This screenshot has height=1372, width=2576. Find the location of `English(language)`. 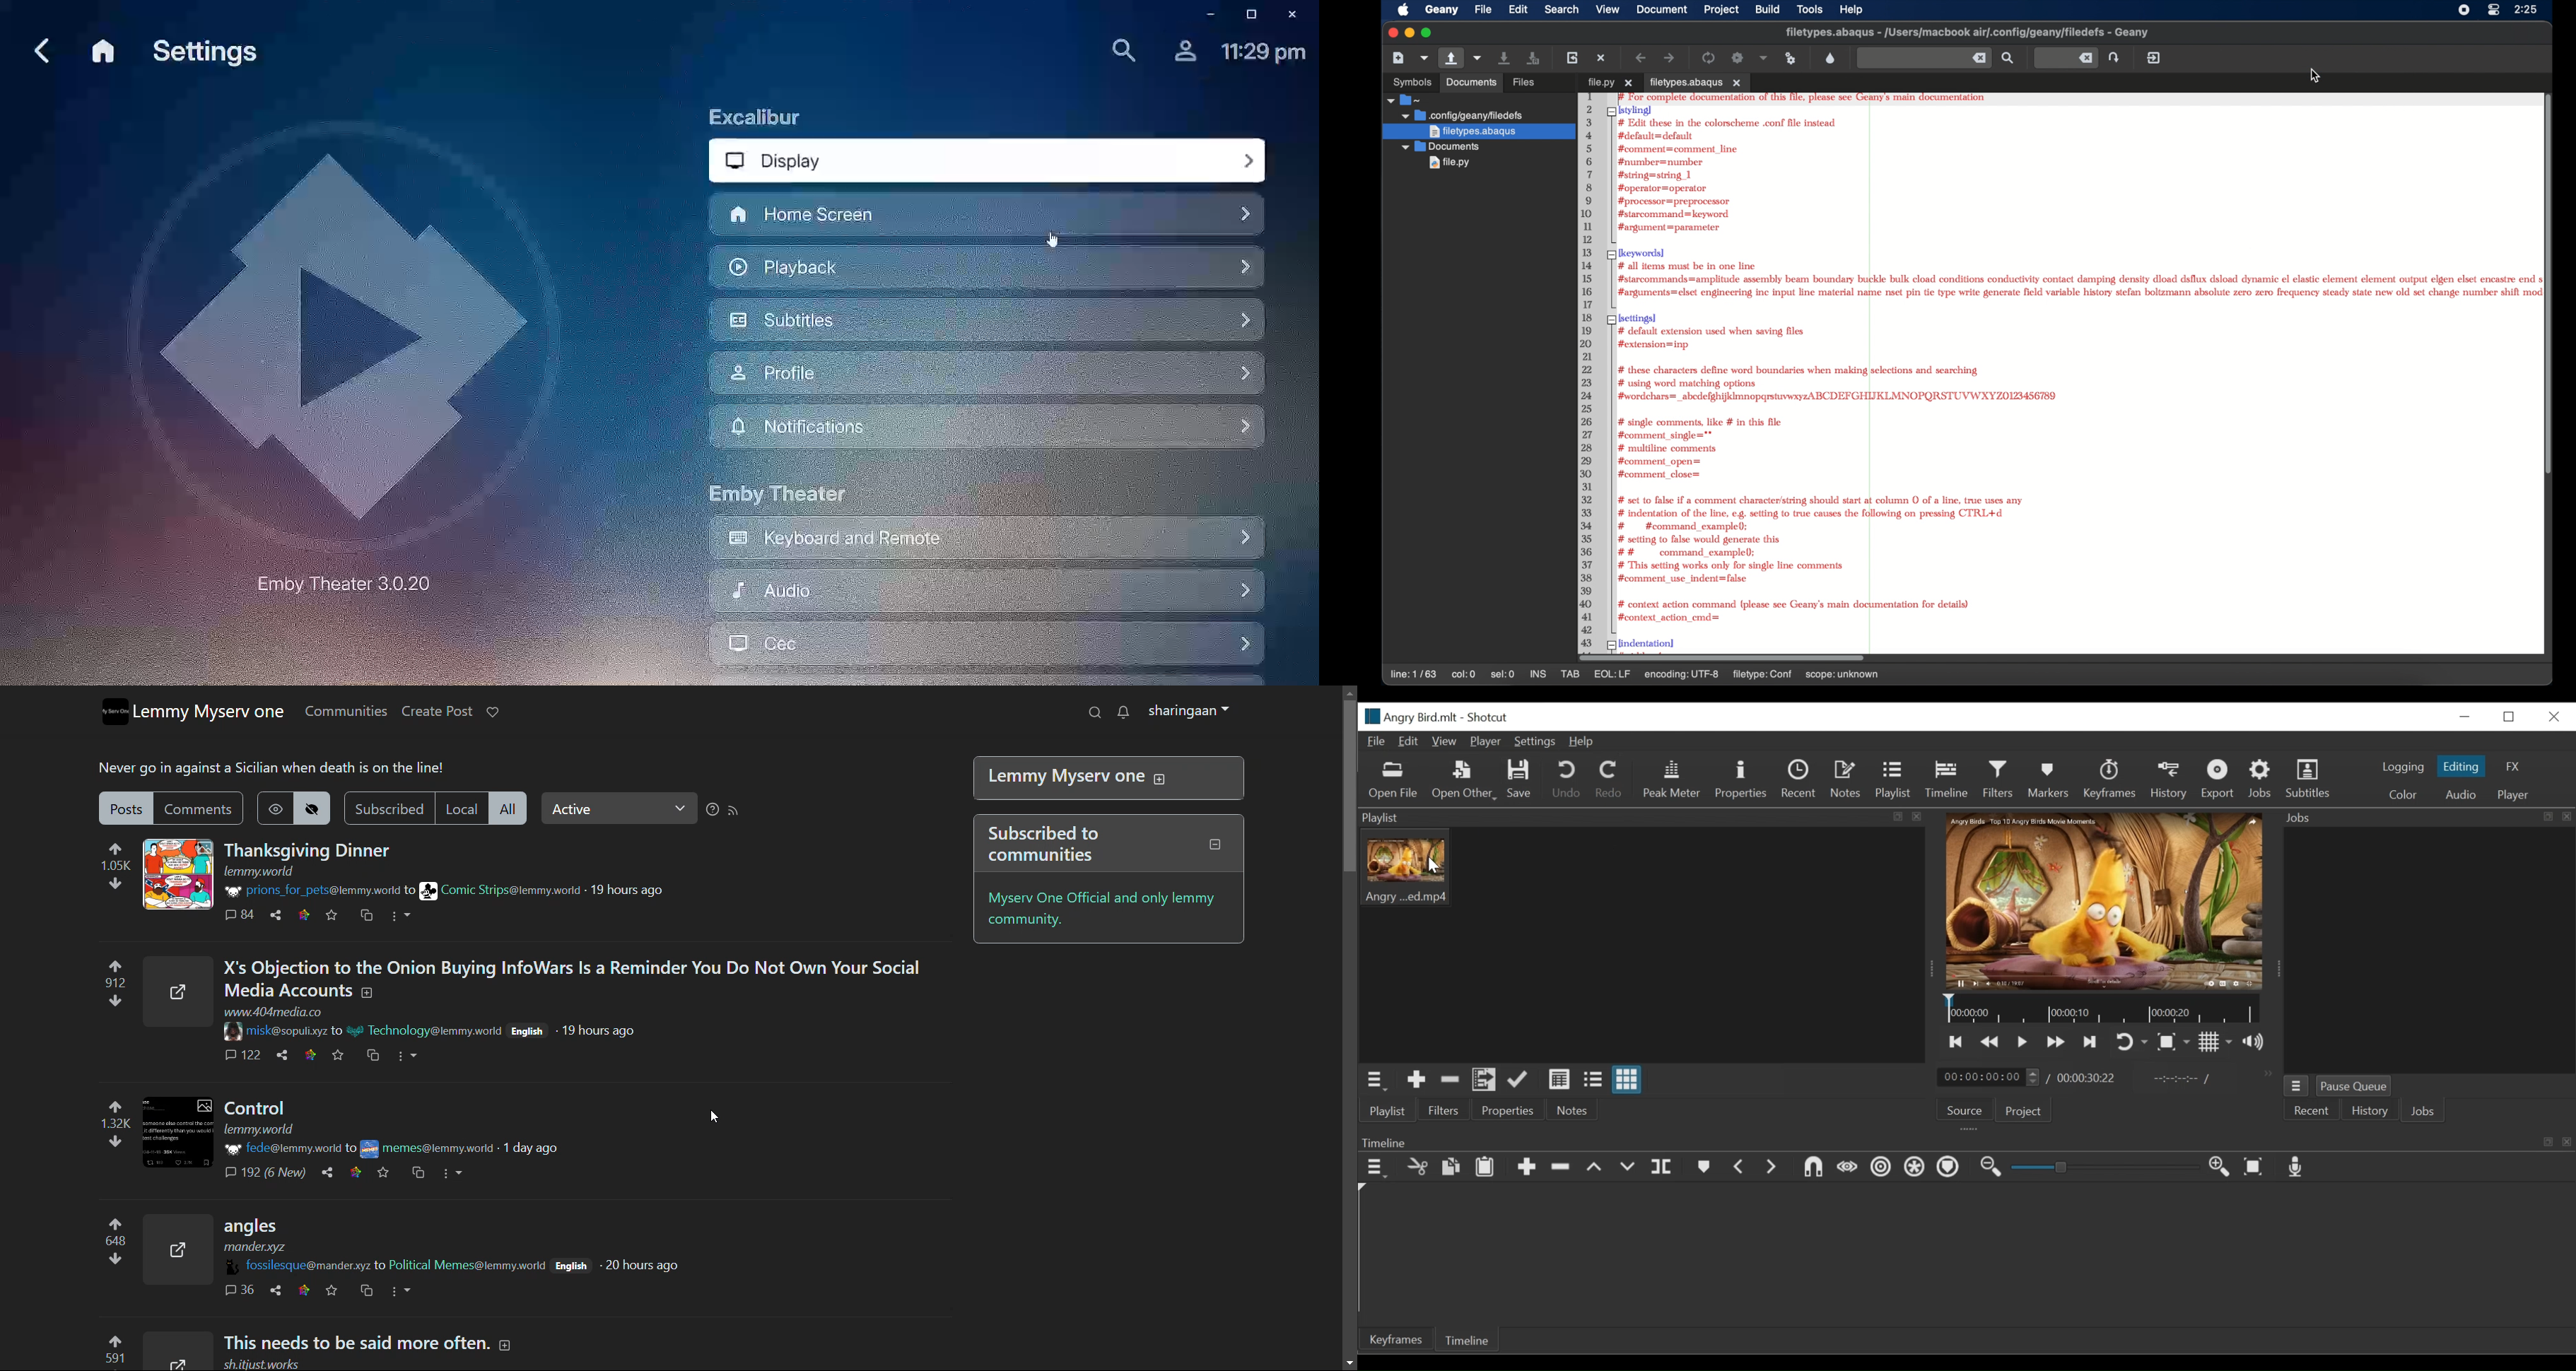

English(language) is located at coordinates (527, 1031).